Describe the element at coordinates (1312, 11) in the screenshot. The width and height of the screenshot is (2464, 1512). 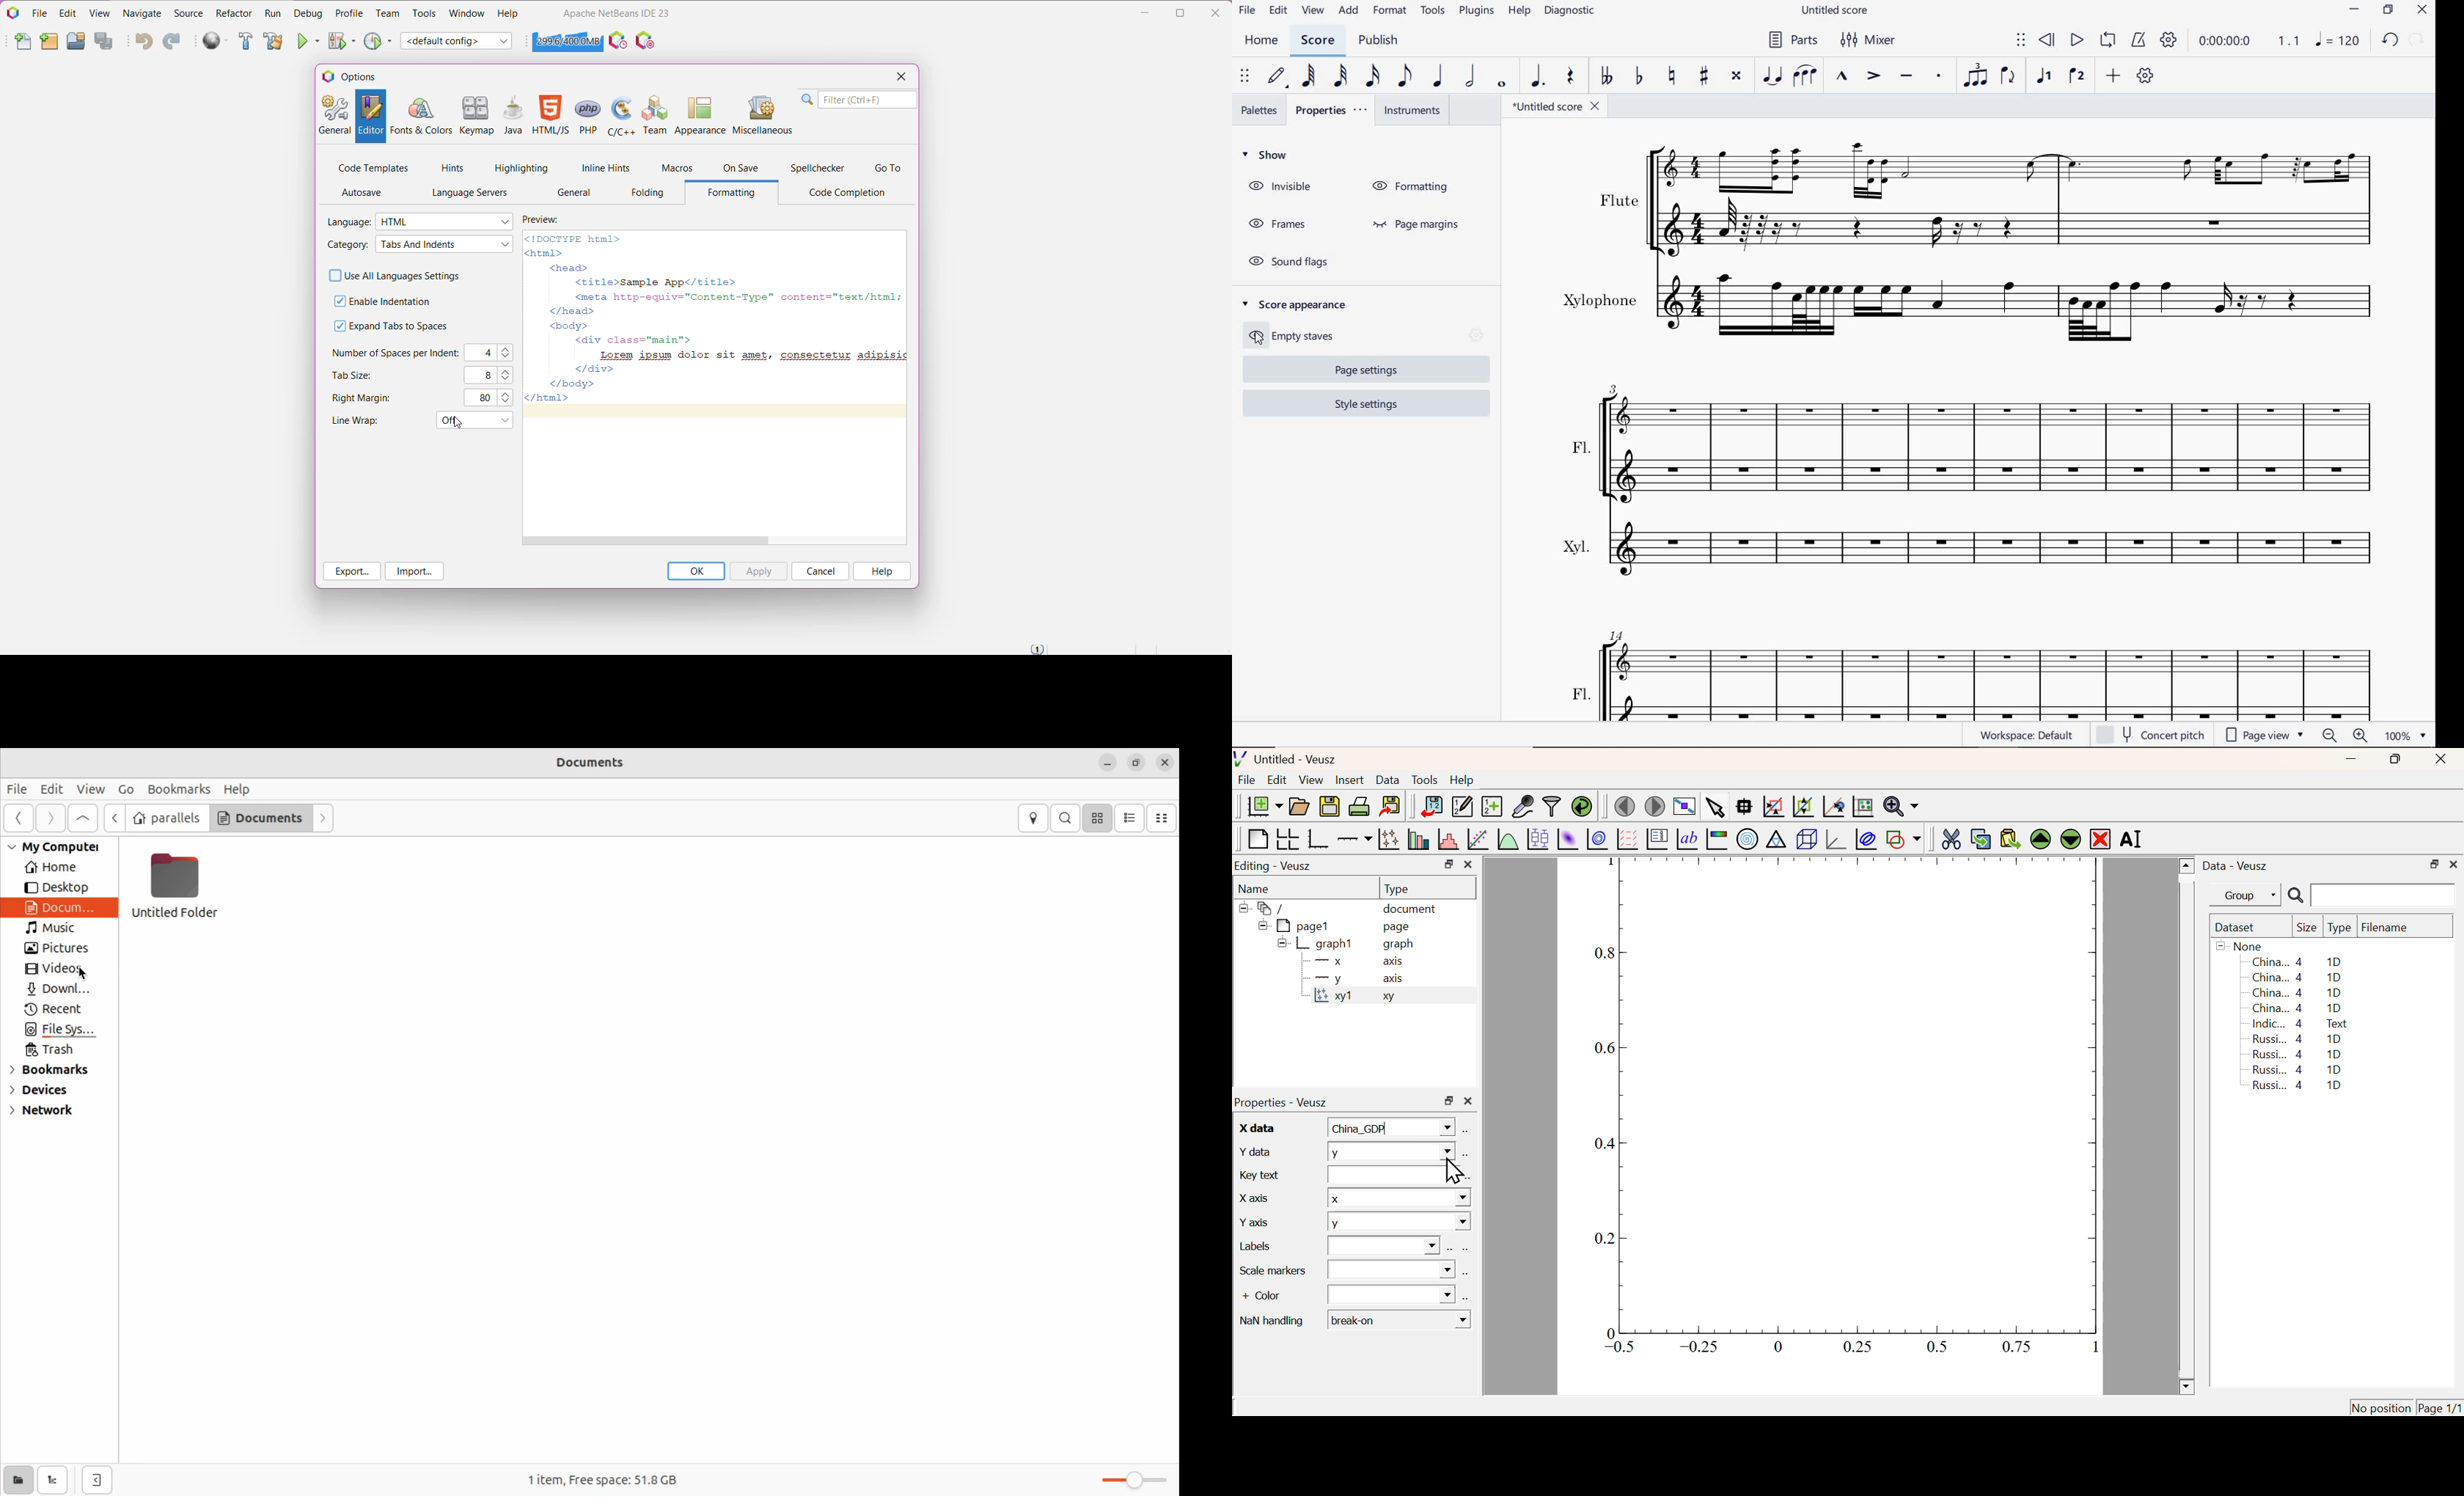
I see `view` at that location.